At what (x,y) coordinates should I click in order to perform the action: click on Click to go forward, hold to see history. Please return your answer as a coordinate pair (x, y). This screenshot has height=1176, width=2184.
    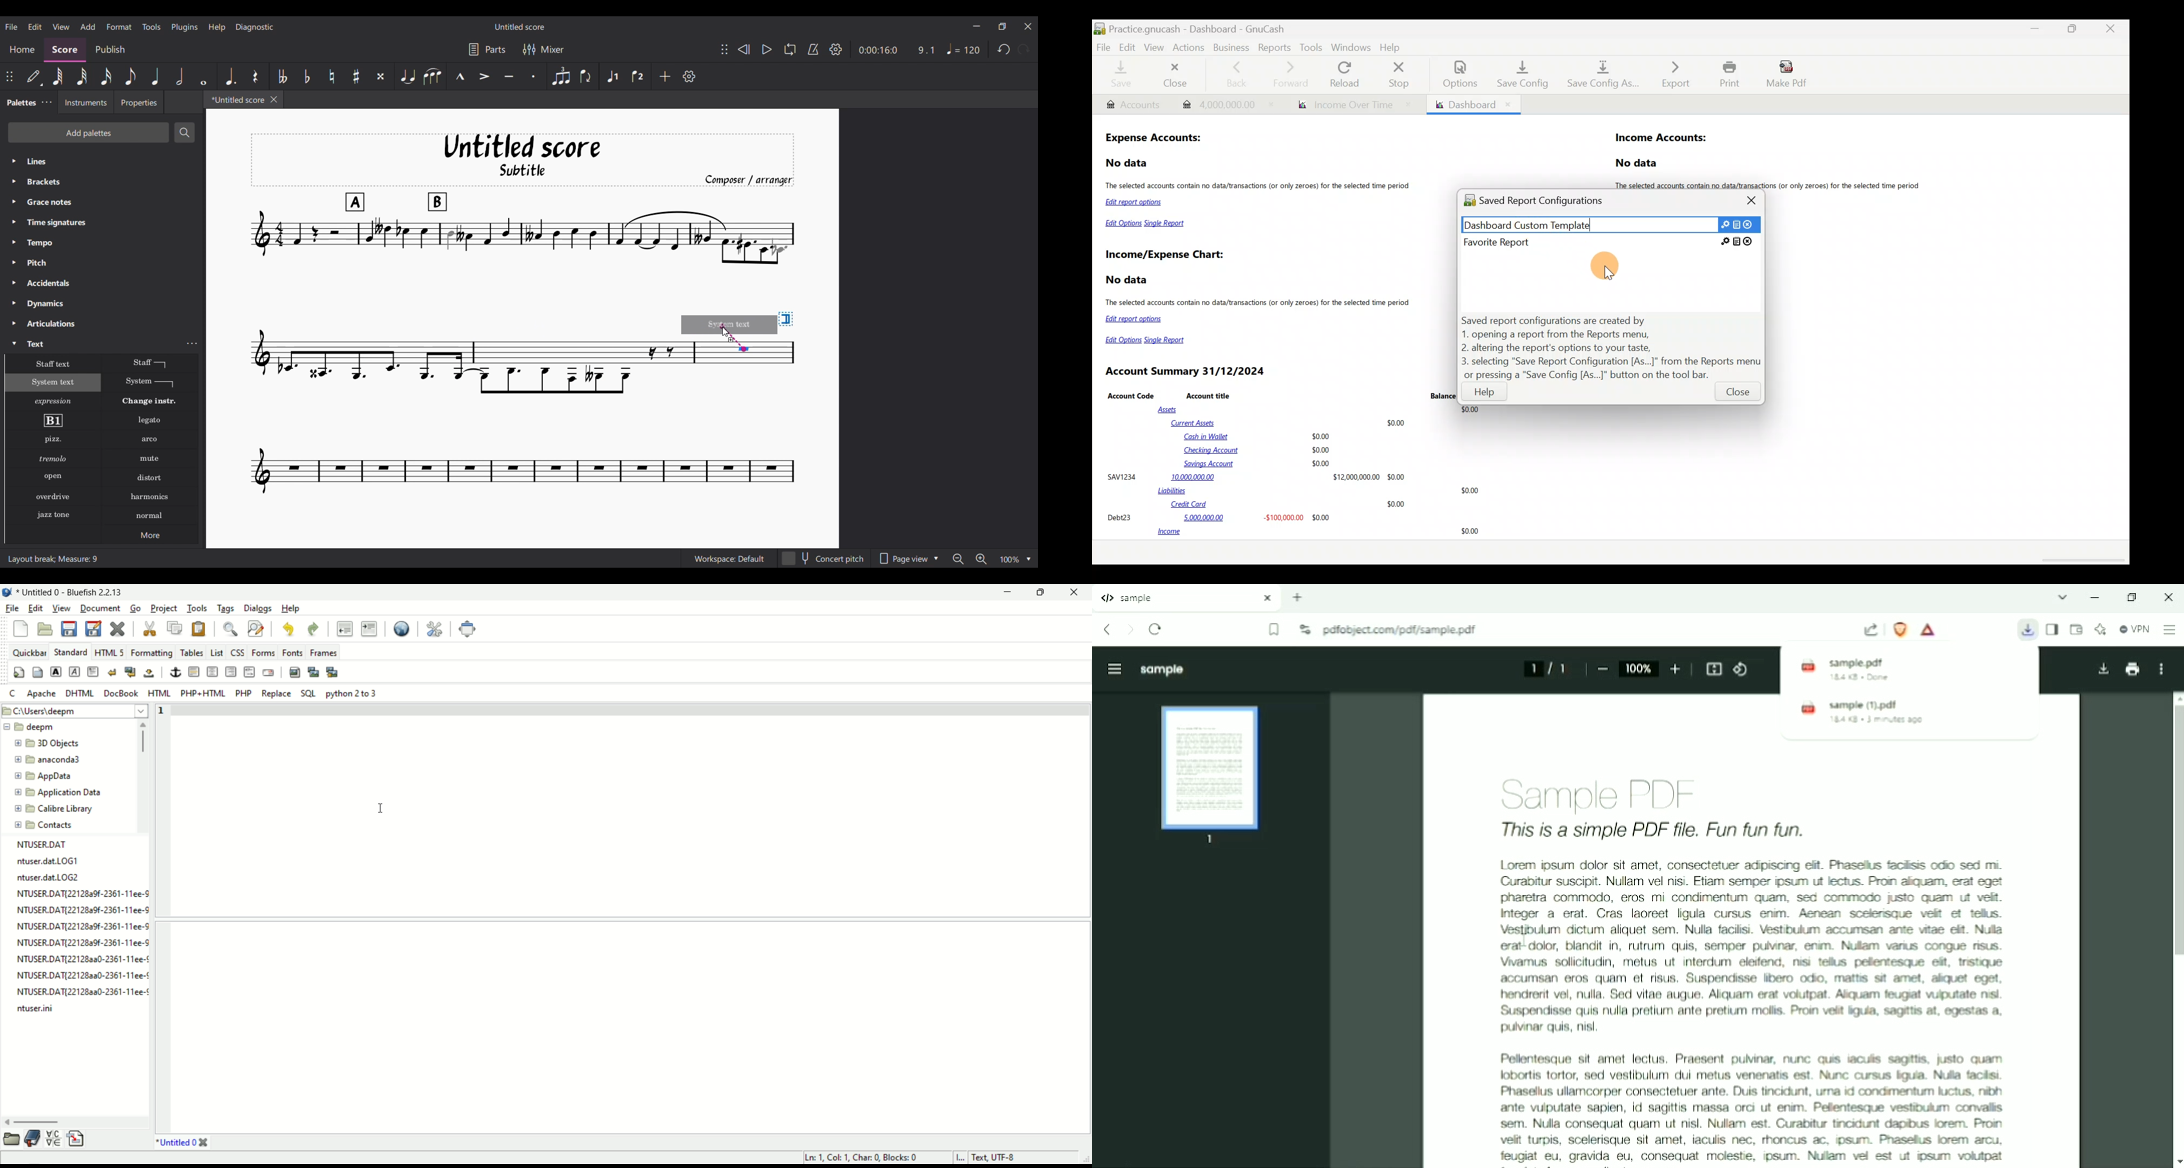
    Looking at the image, I should click on (1130, 630).